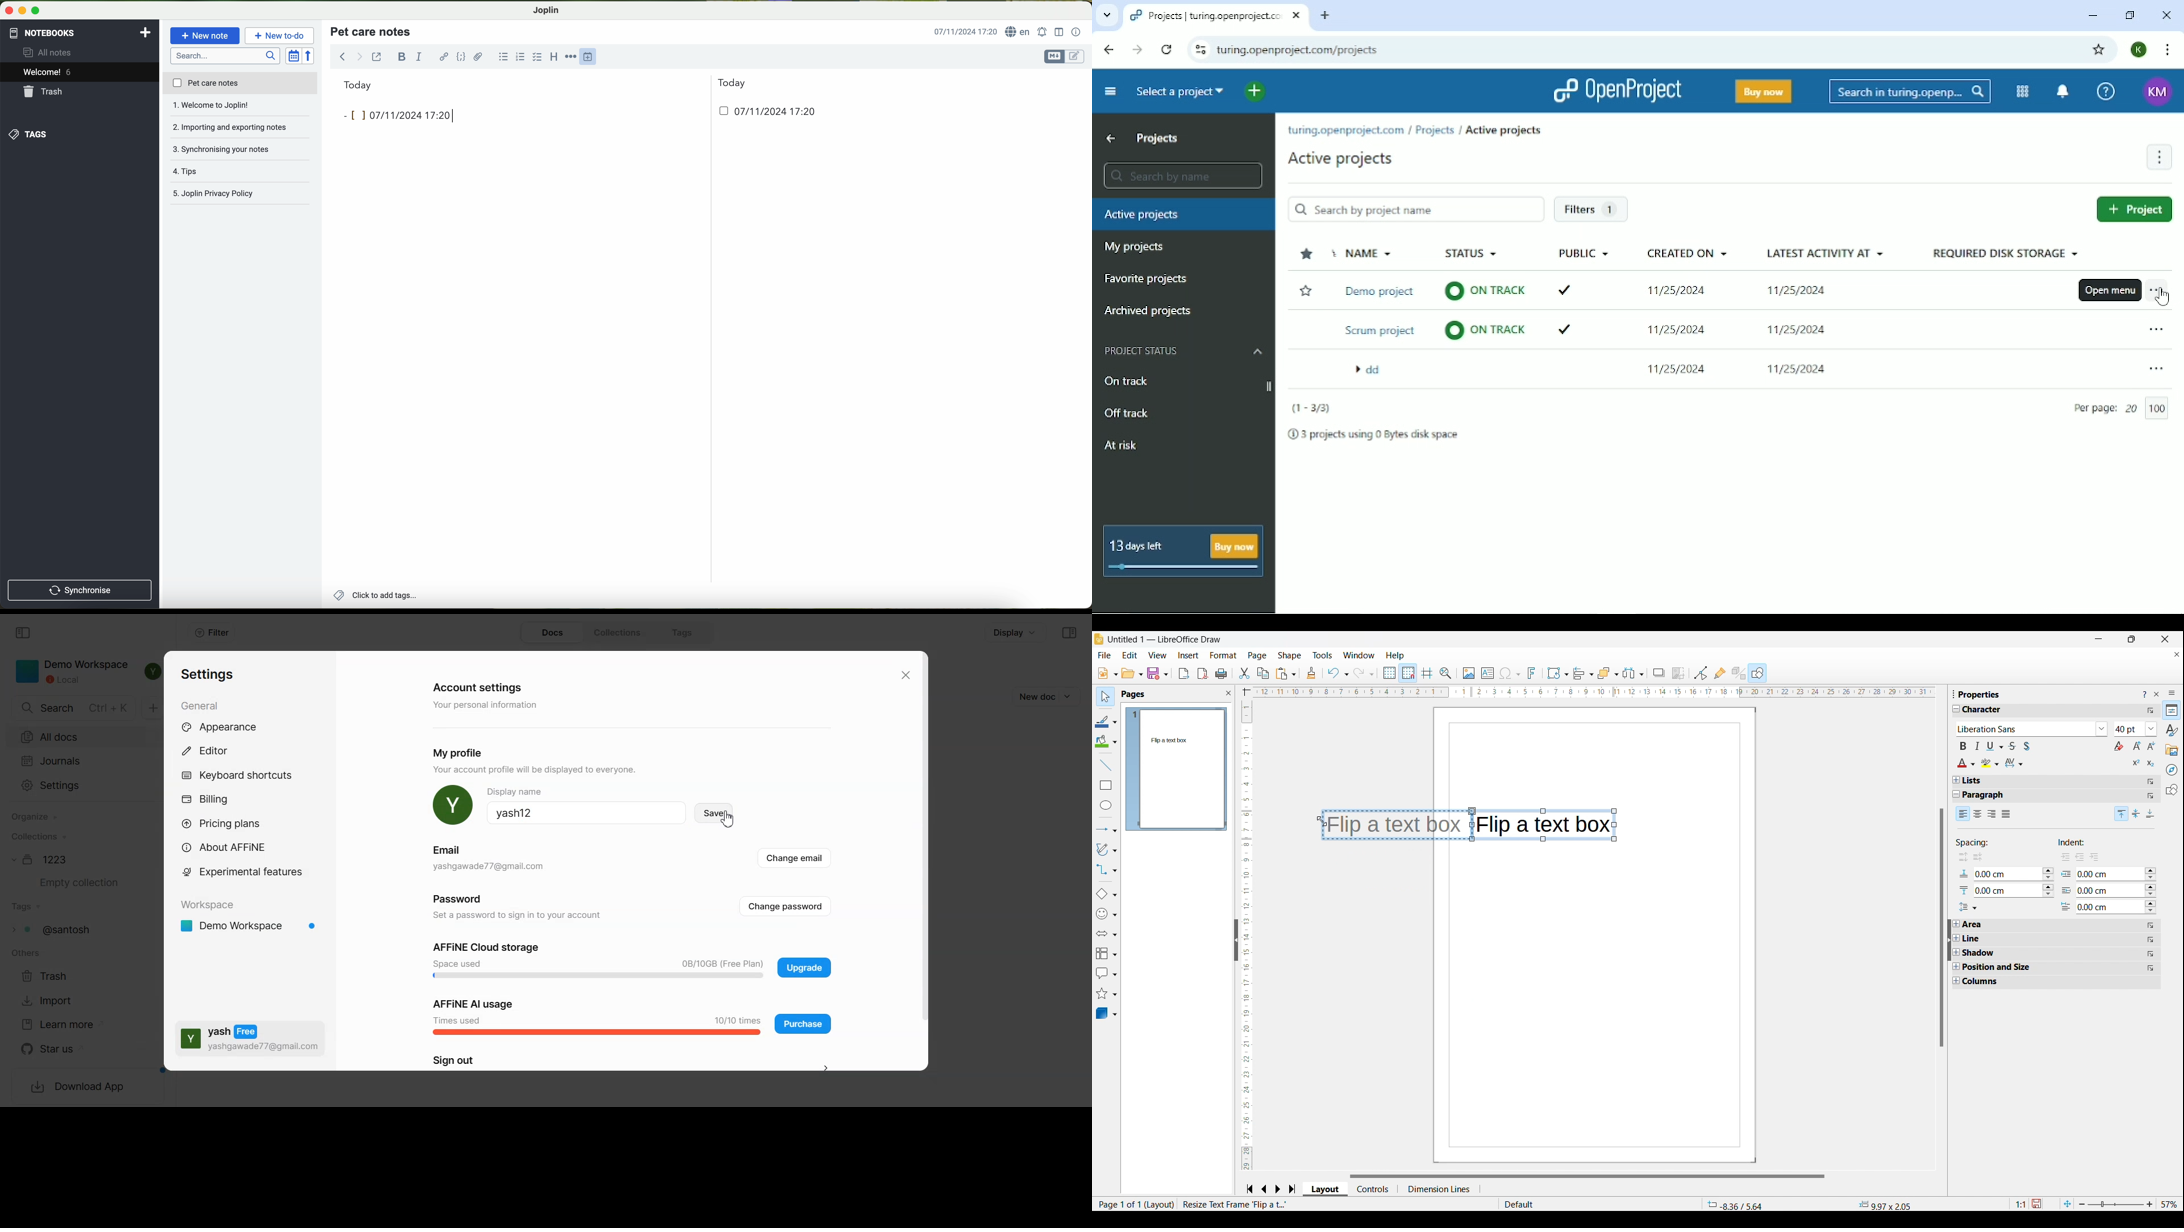  Describe the element at coordinates (502, 57) in the screenshot. I see `bulleted list` at that location.